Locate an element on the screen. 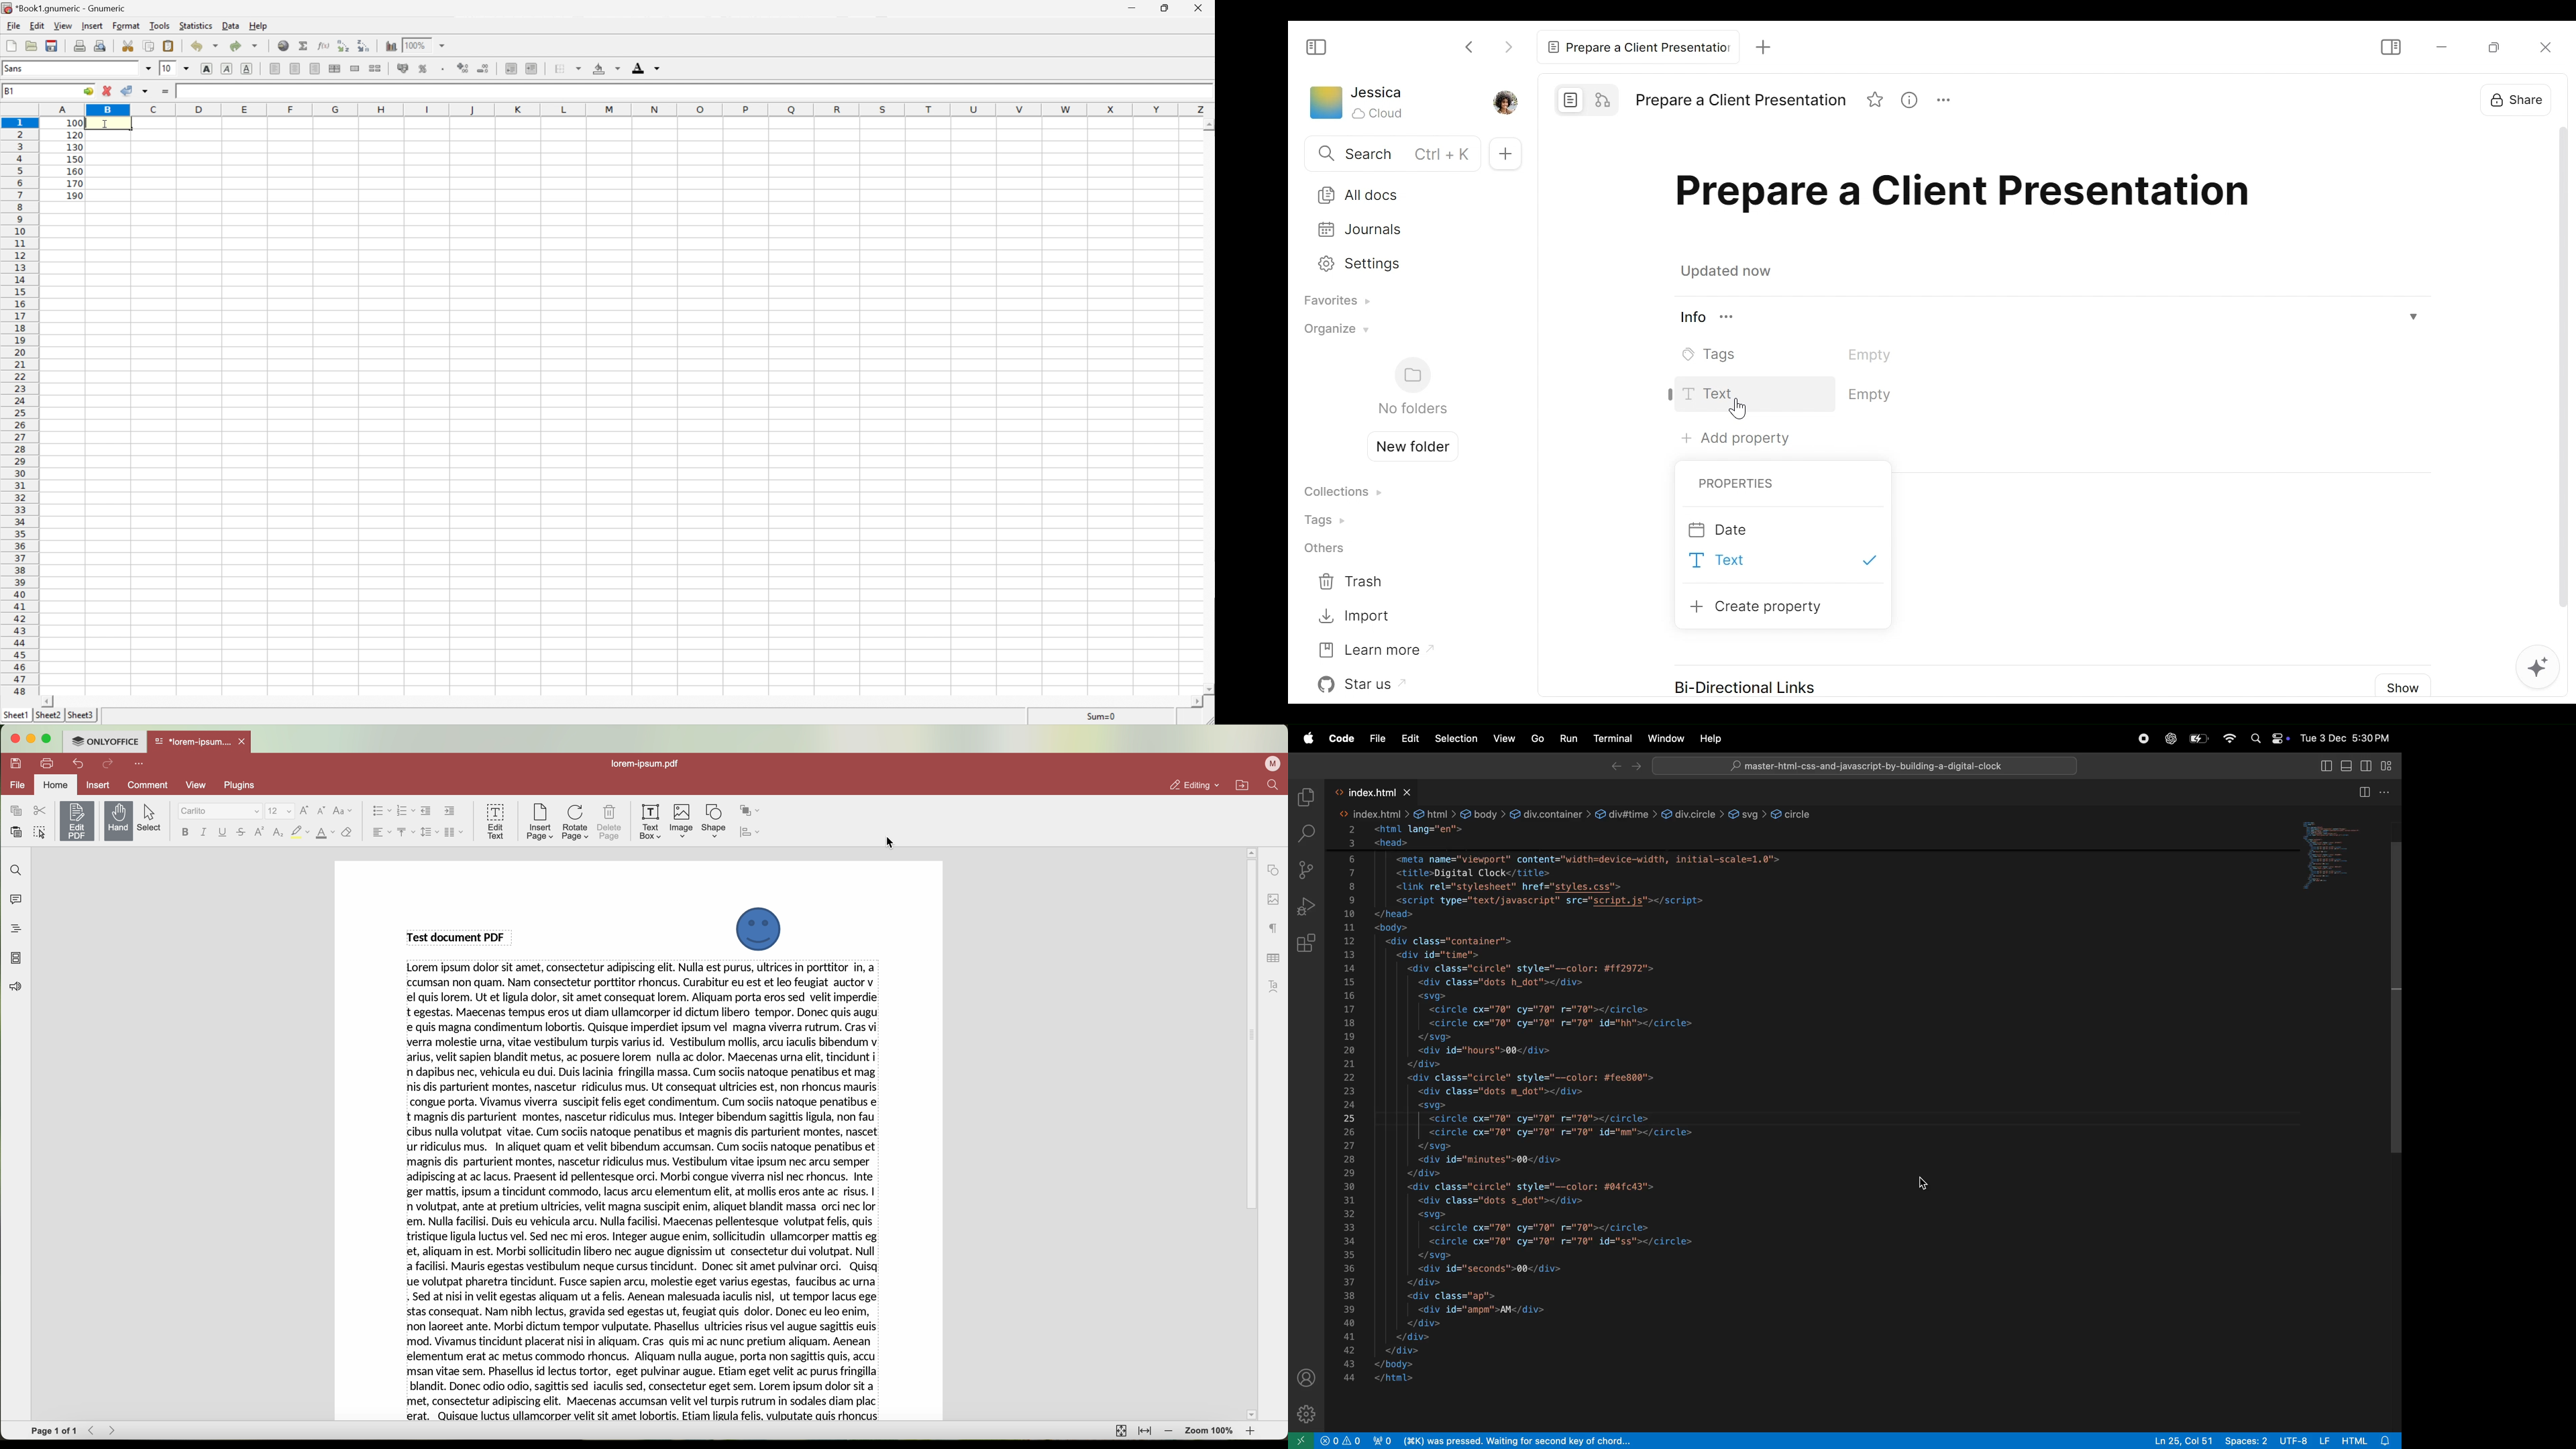 The height and width of the screenshot is (1456, 2576). B1 is located at coordinates (10, 90).